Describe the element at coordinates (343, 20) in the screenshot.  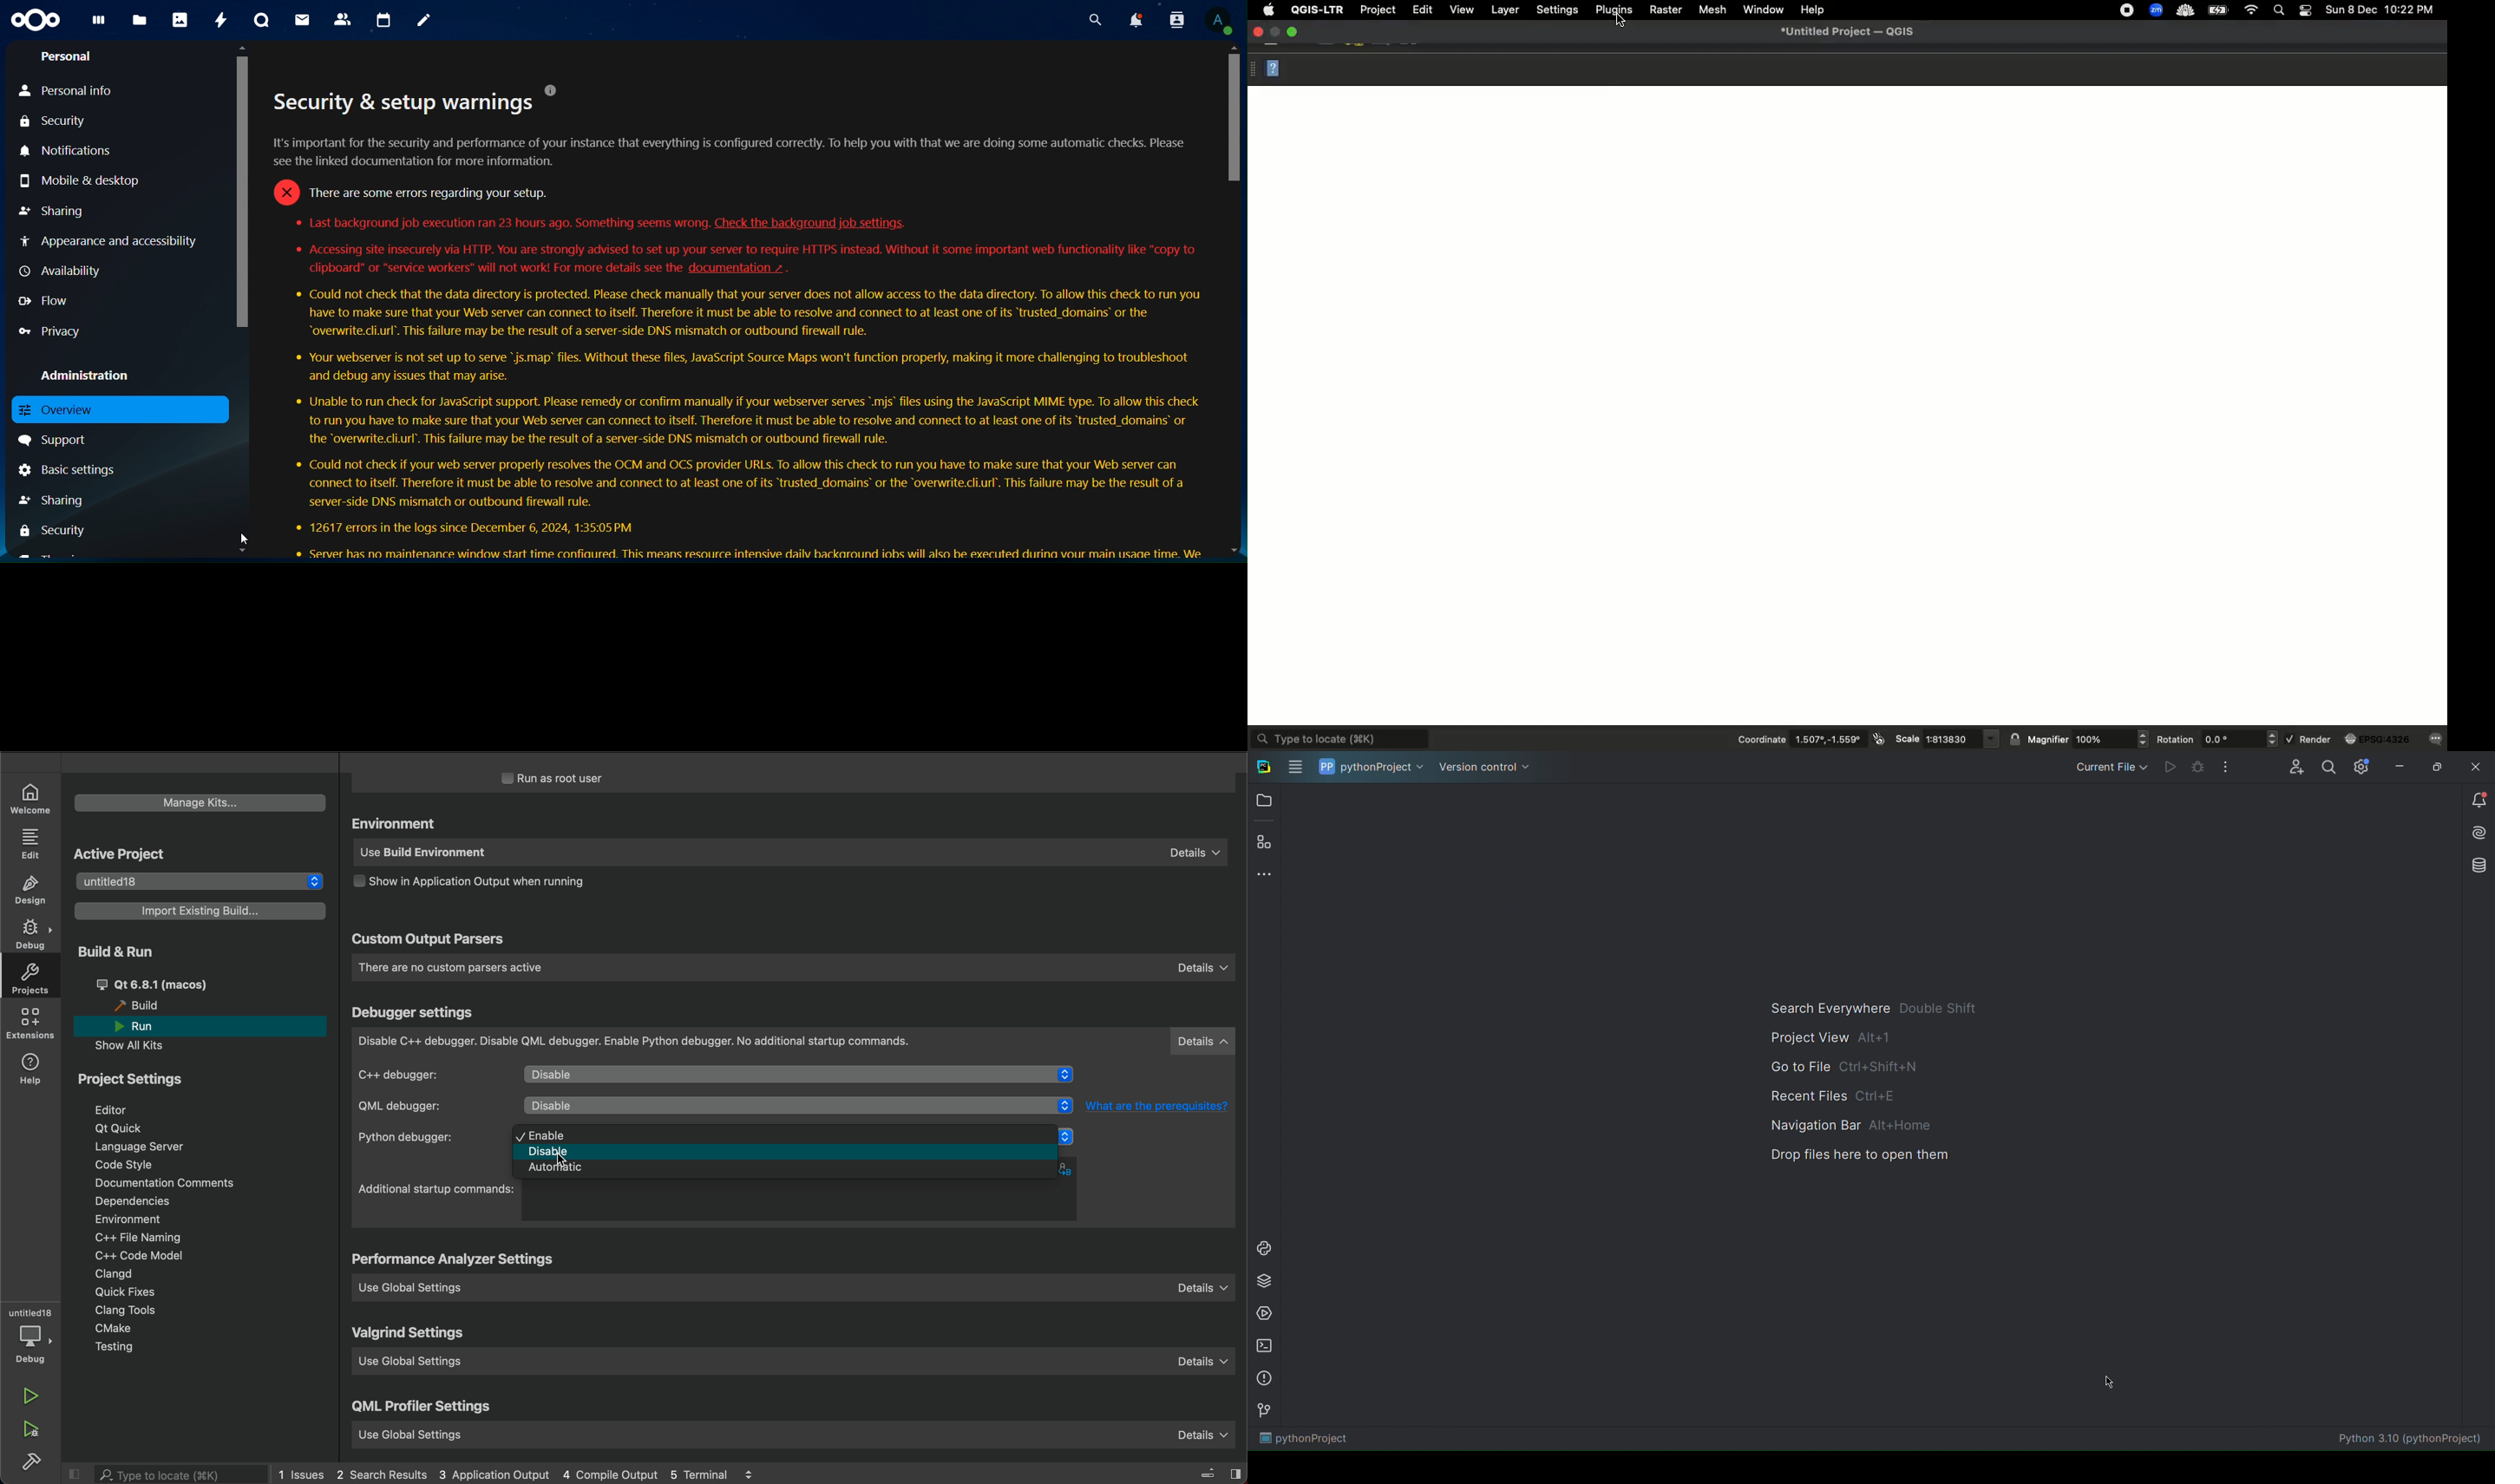
I see `contacts` at that location.